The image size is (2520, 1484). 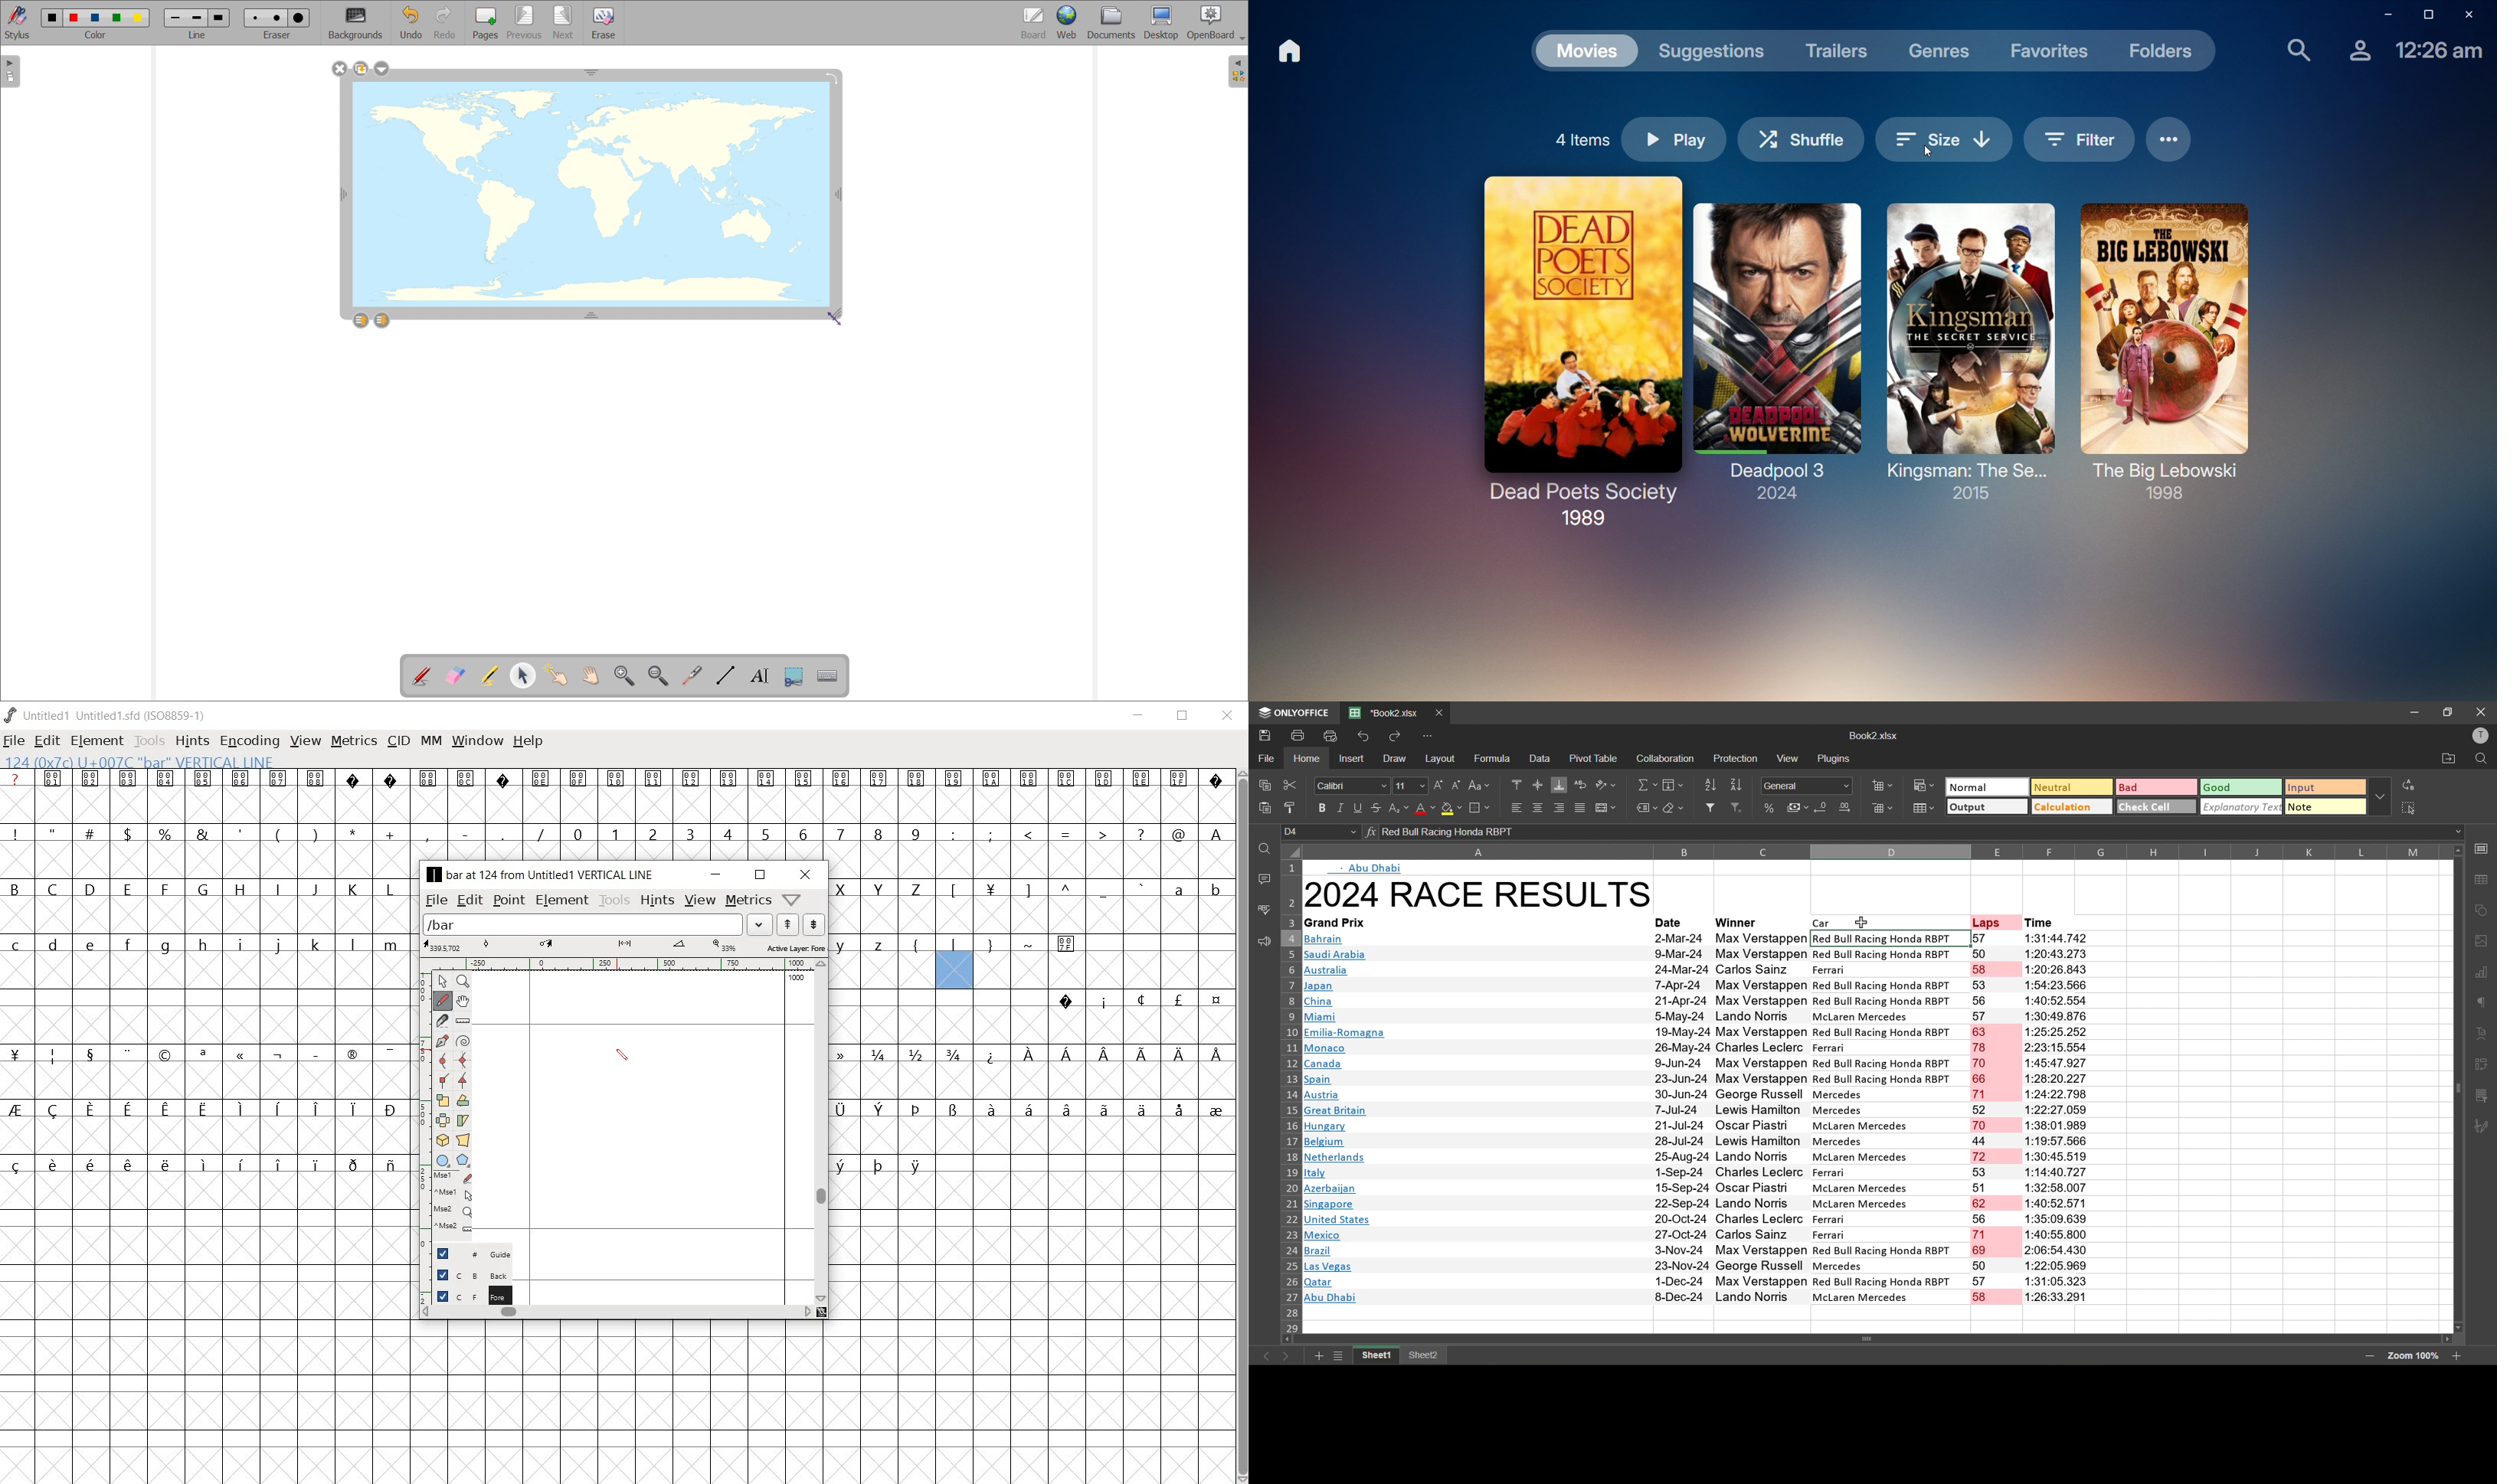 I want to click on scale, so click(x=624, y=945).